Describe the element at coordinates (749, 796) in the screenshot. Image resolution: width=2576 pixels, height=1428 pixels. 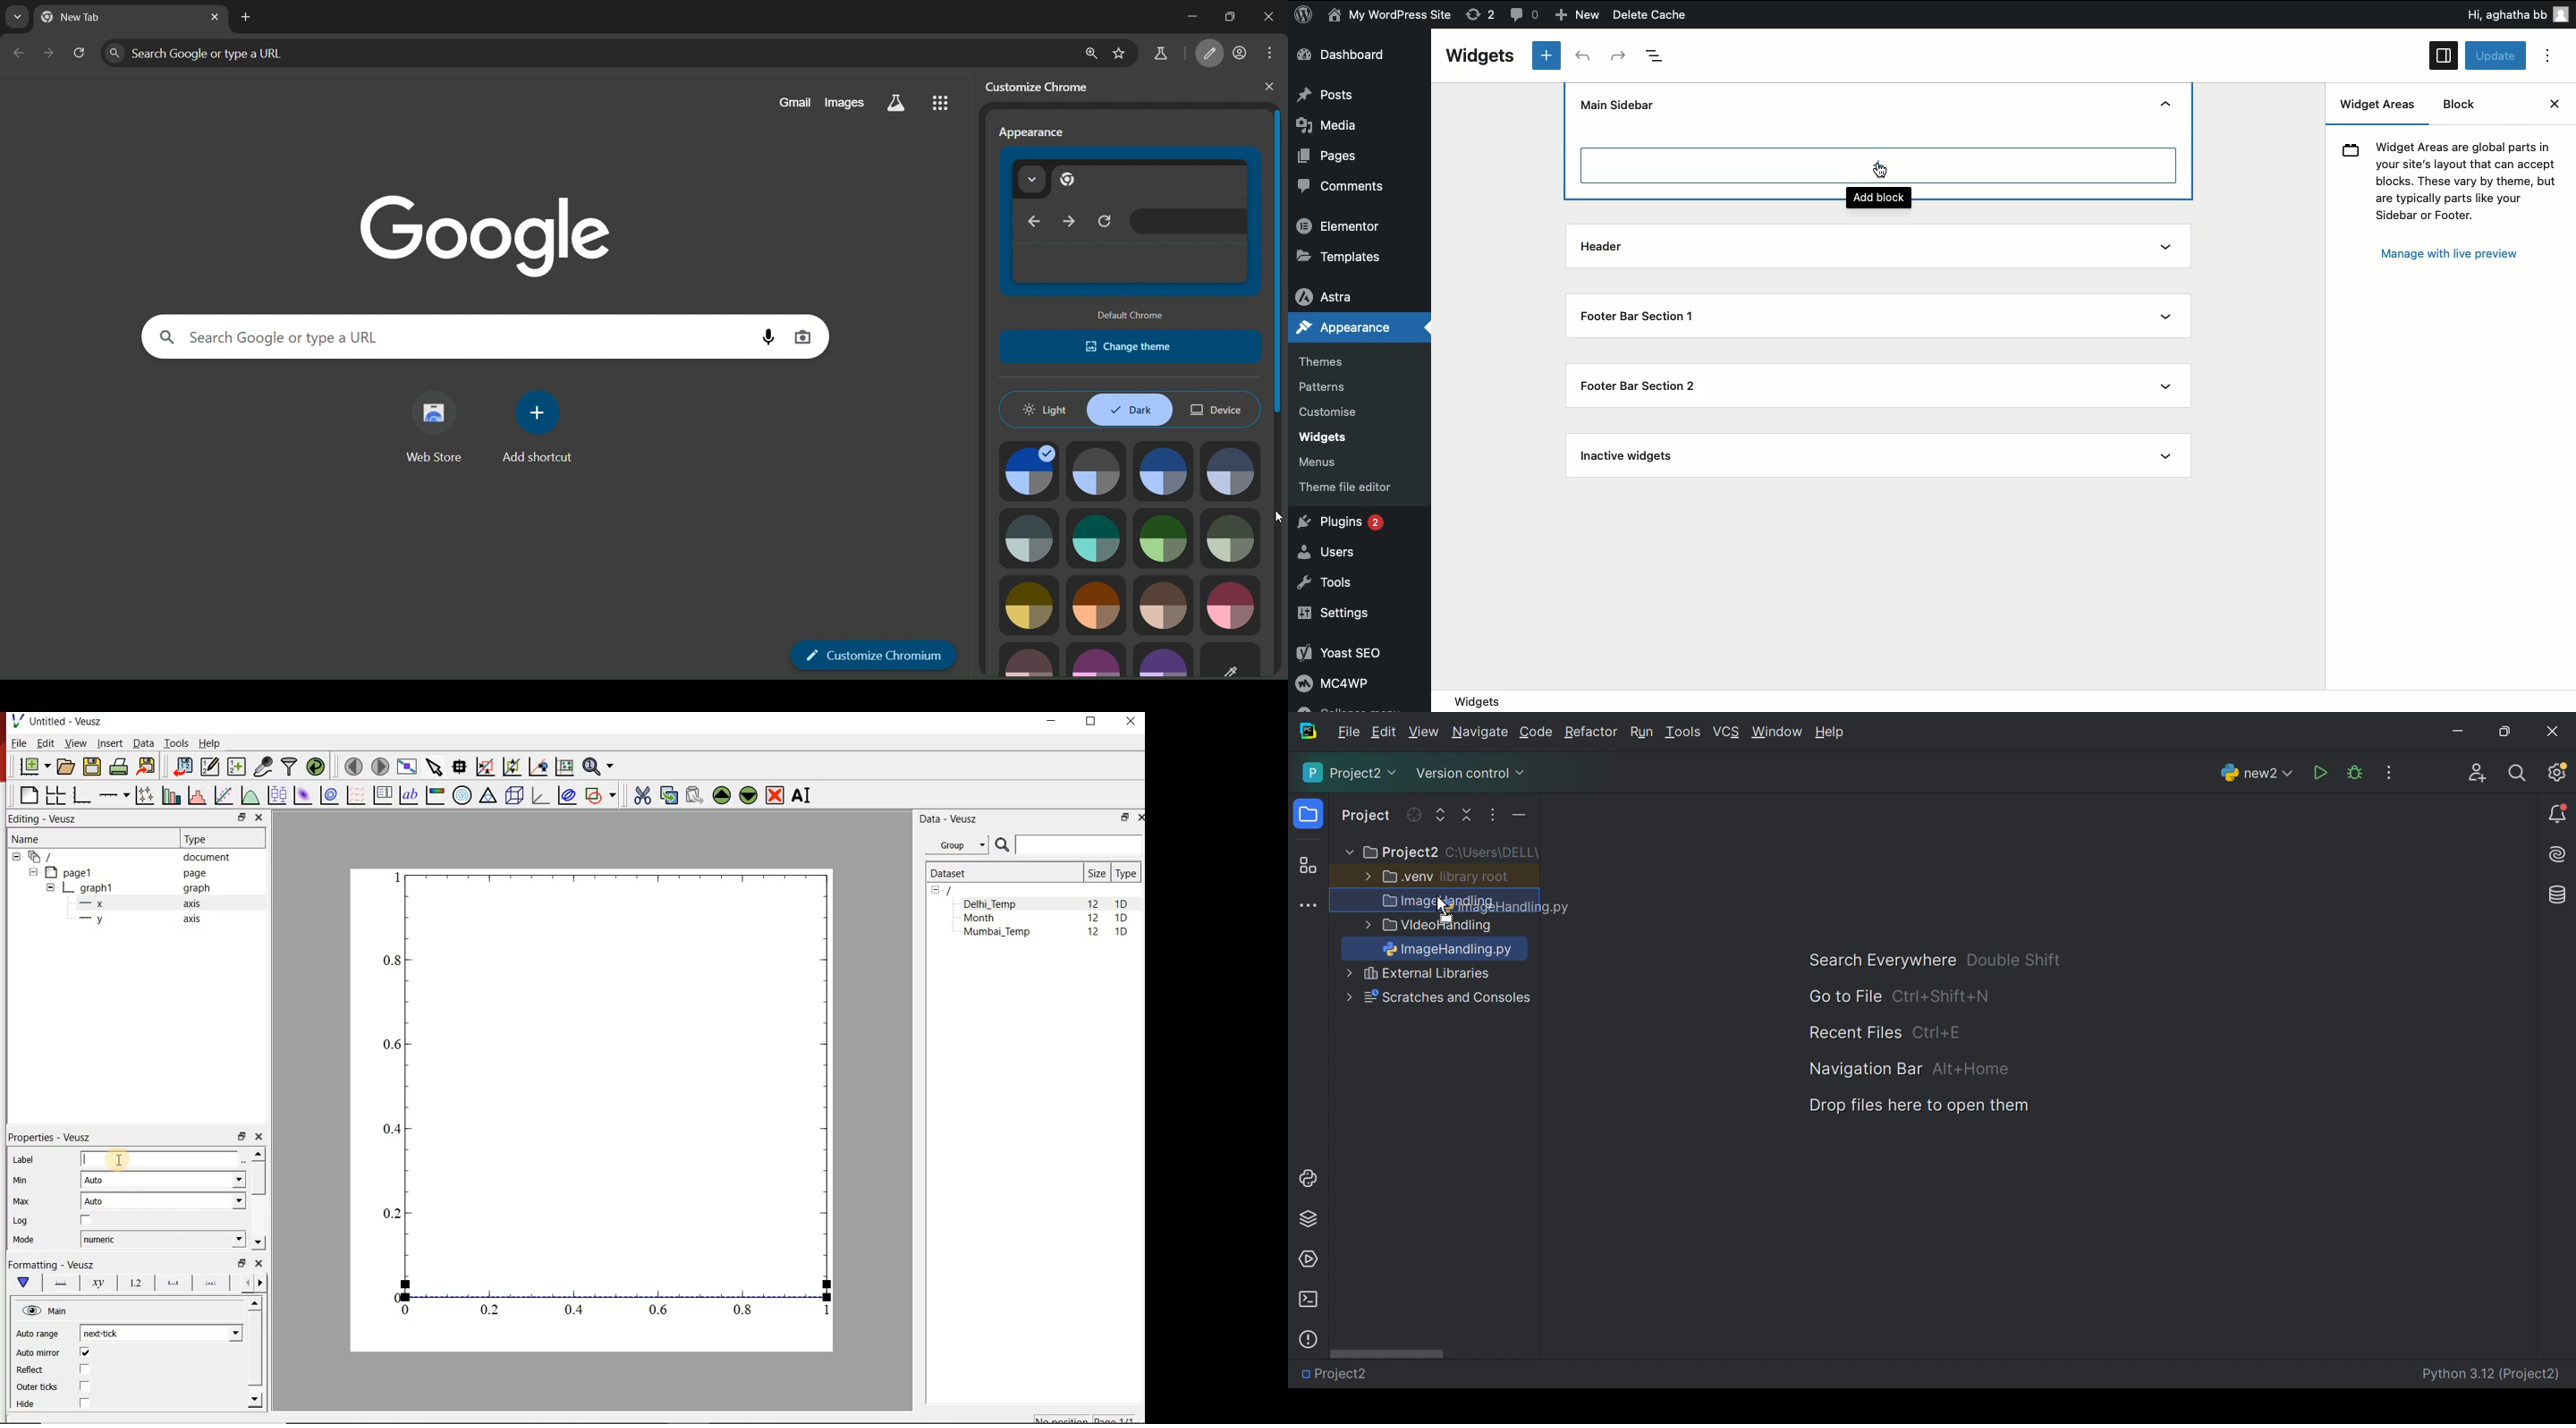
I see `move the selected widget down` at that location.